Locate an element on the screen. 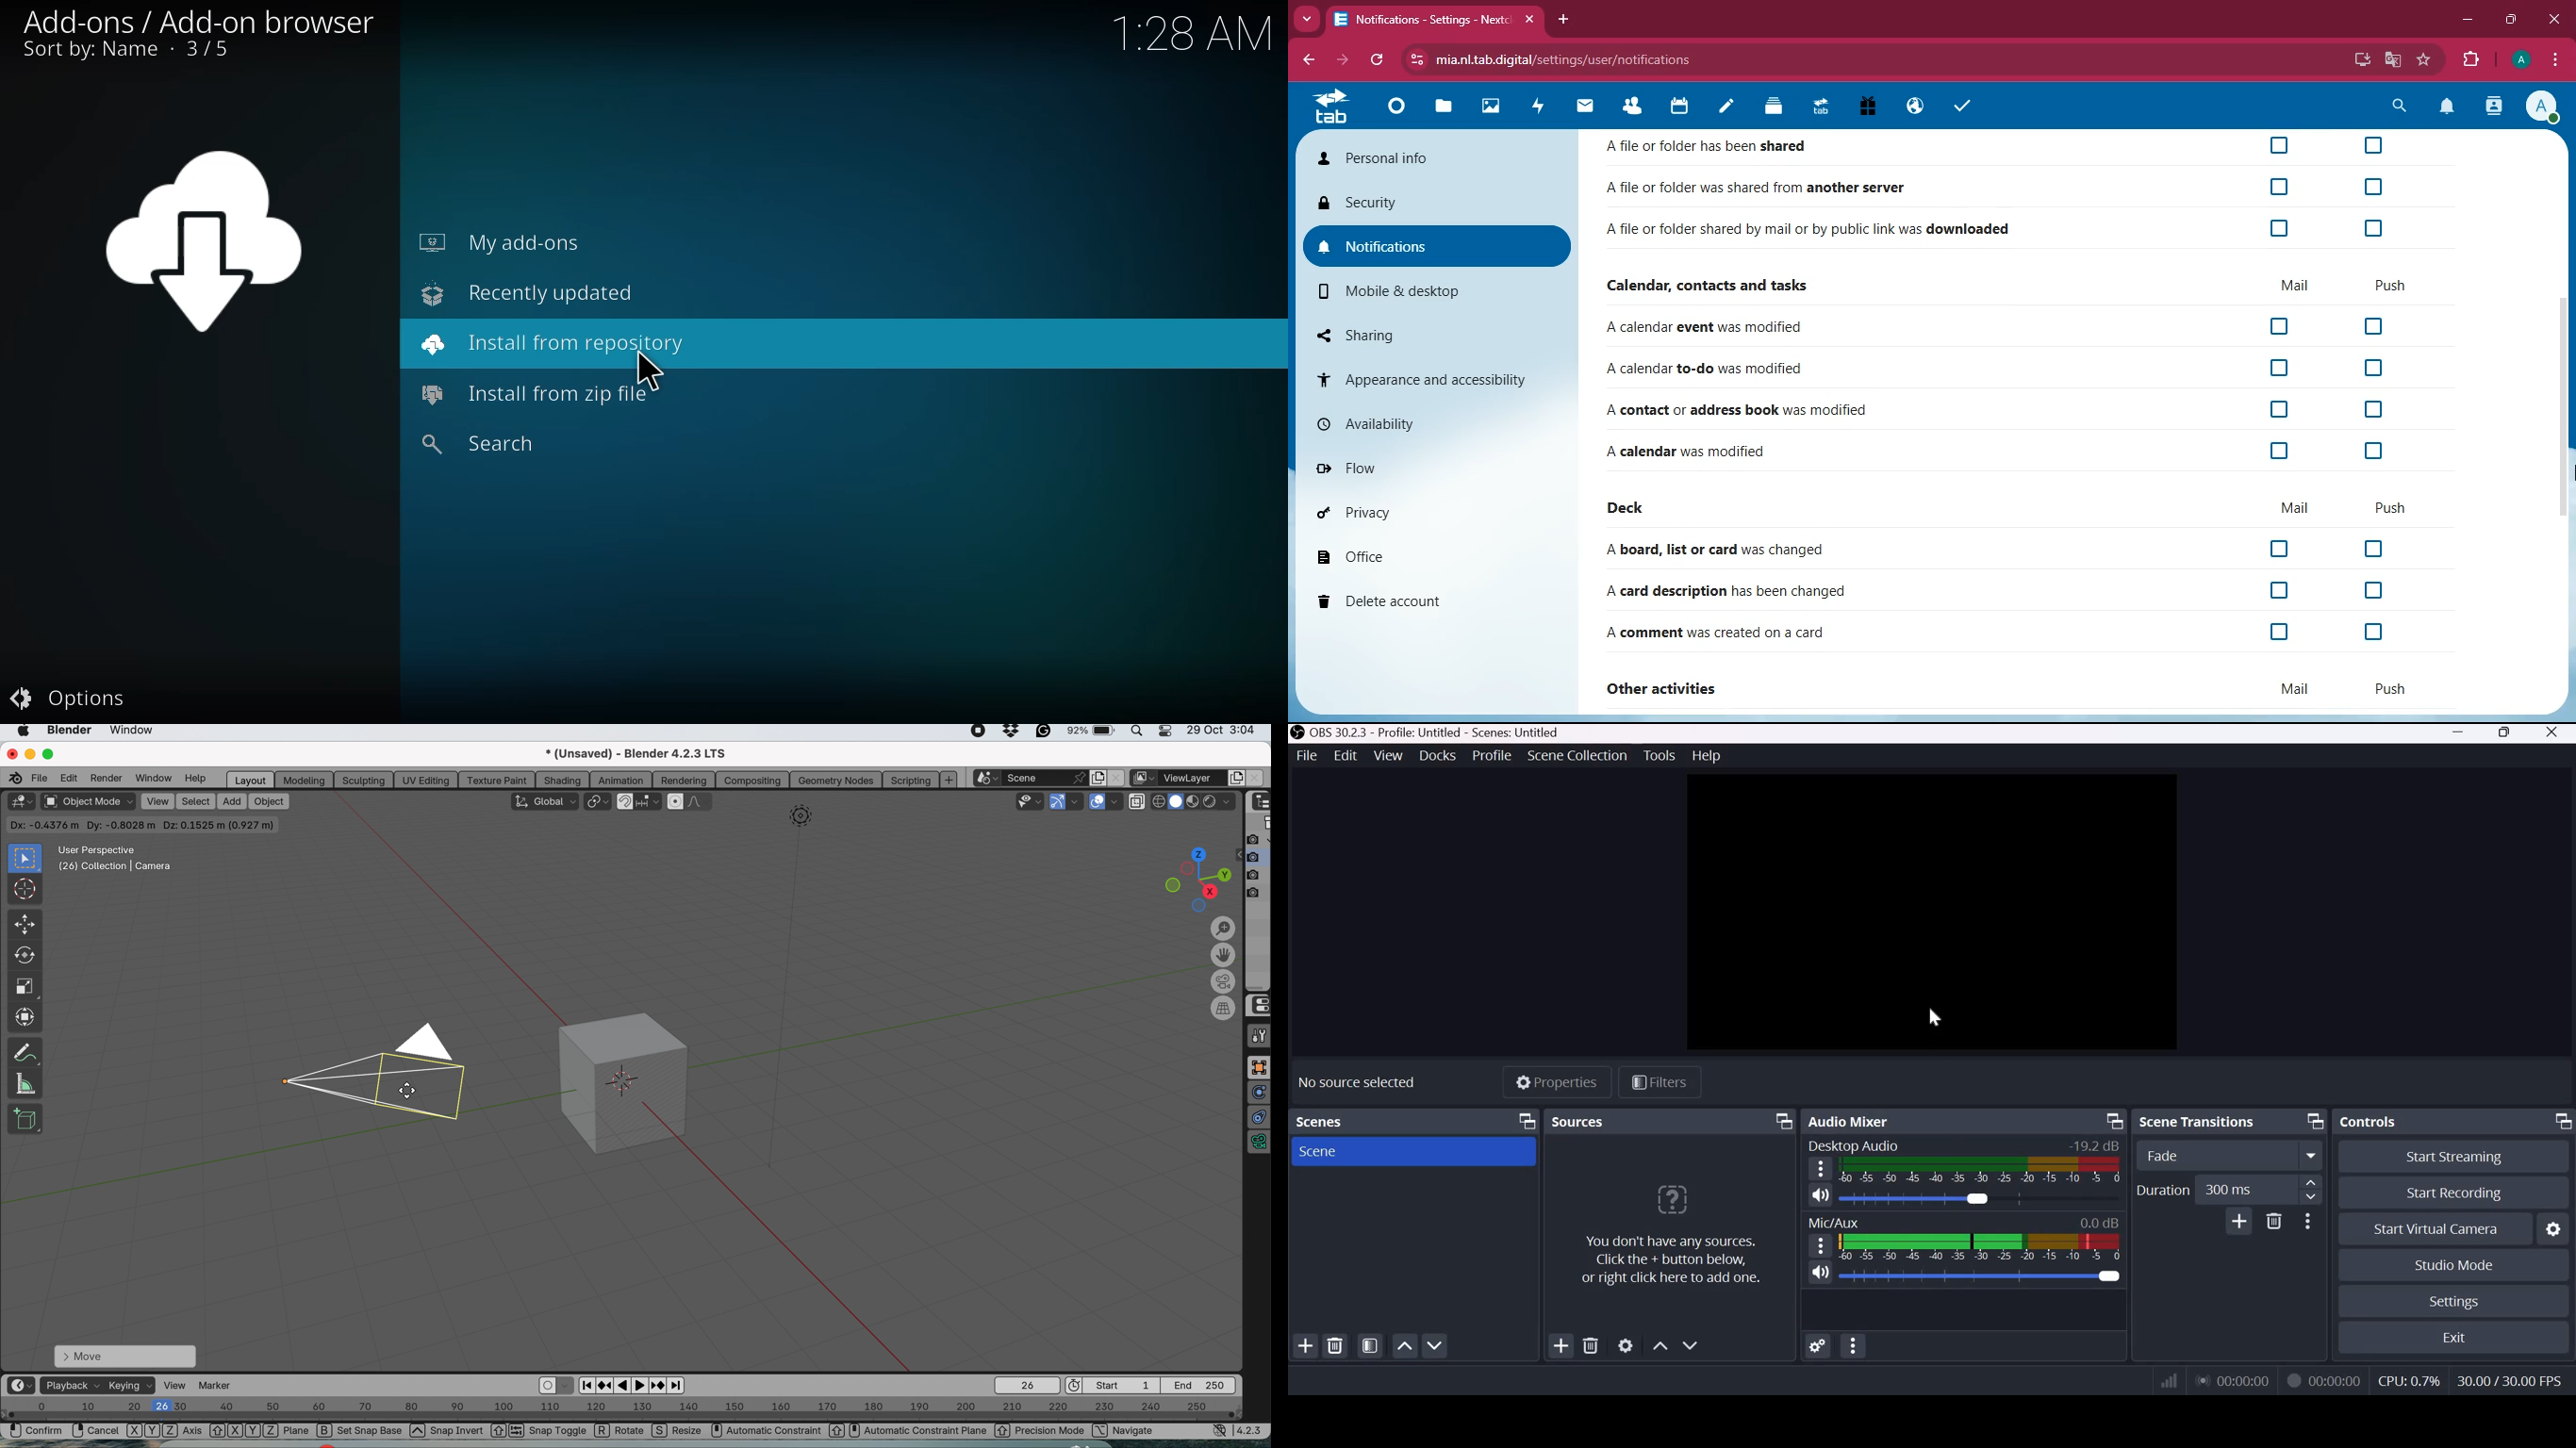 This screenshot has width=2576, height=1456. No source selected is located at coordinates (1356, 1082).